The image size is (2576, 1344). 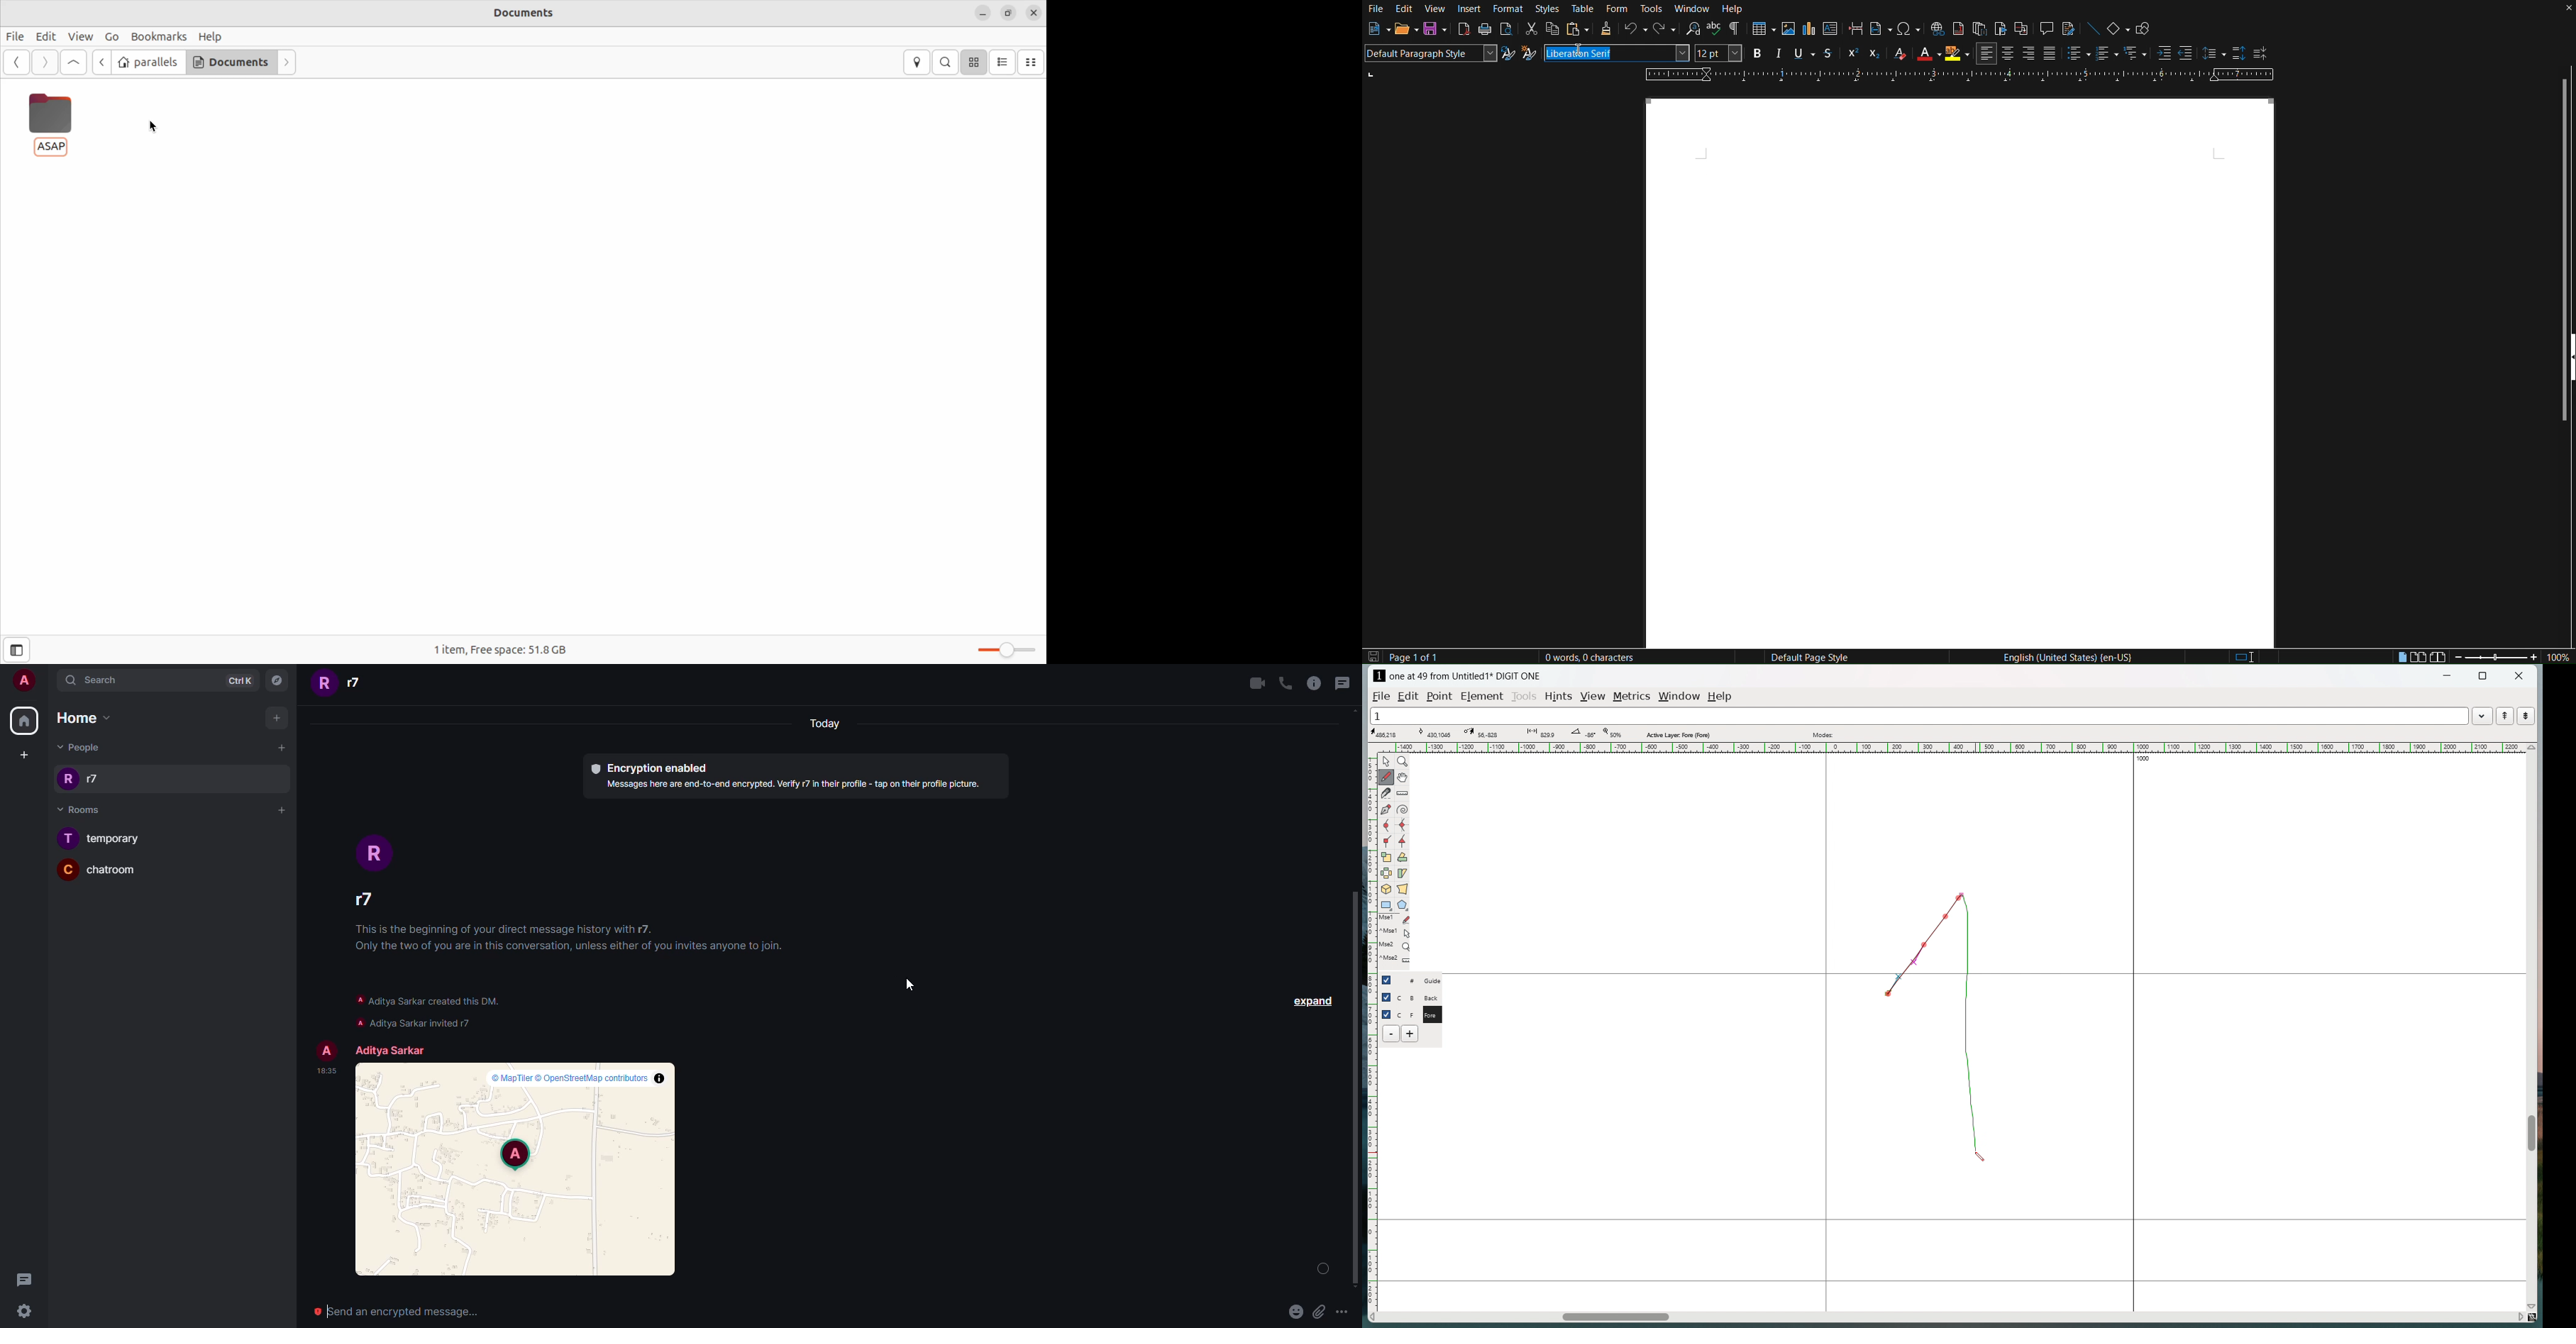 What do you see at coordinates (2535, 1304) in the screenshot?
I see `scroll down` at bounding box center [2535, 1304].